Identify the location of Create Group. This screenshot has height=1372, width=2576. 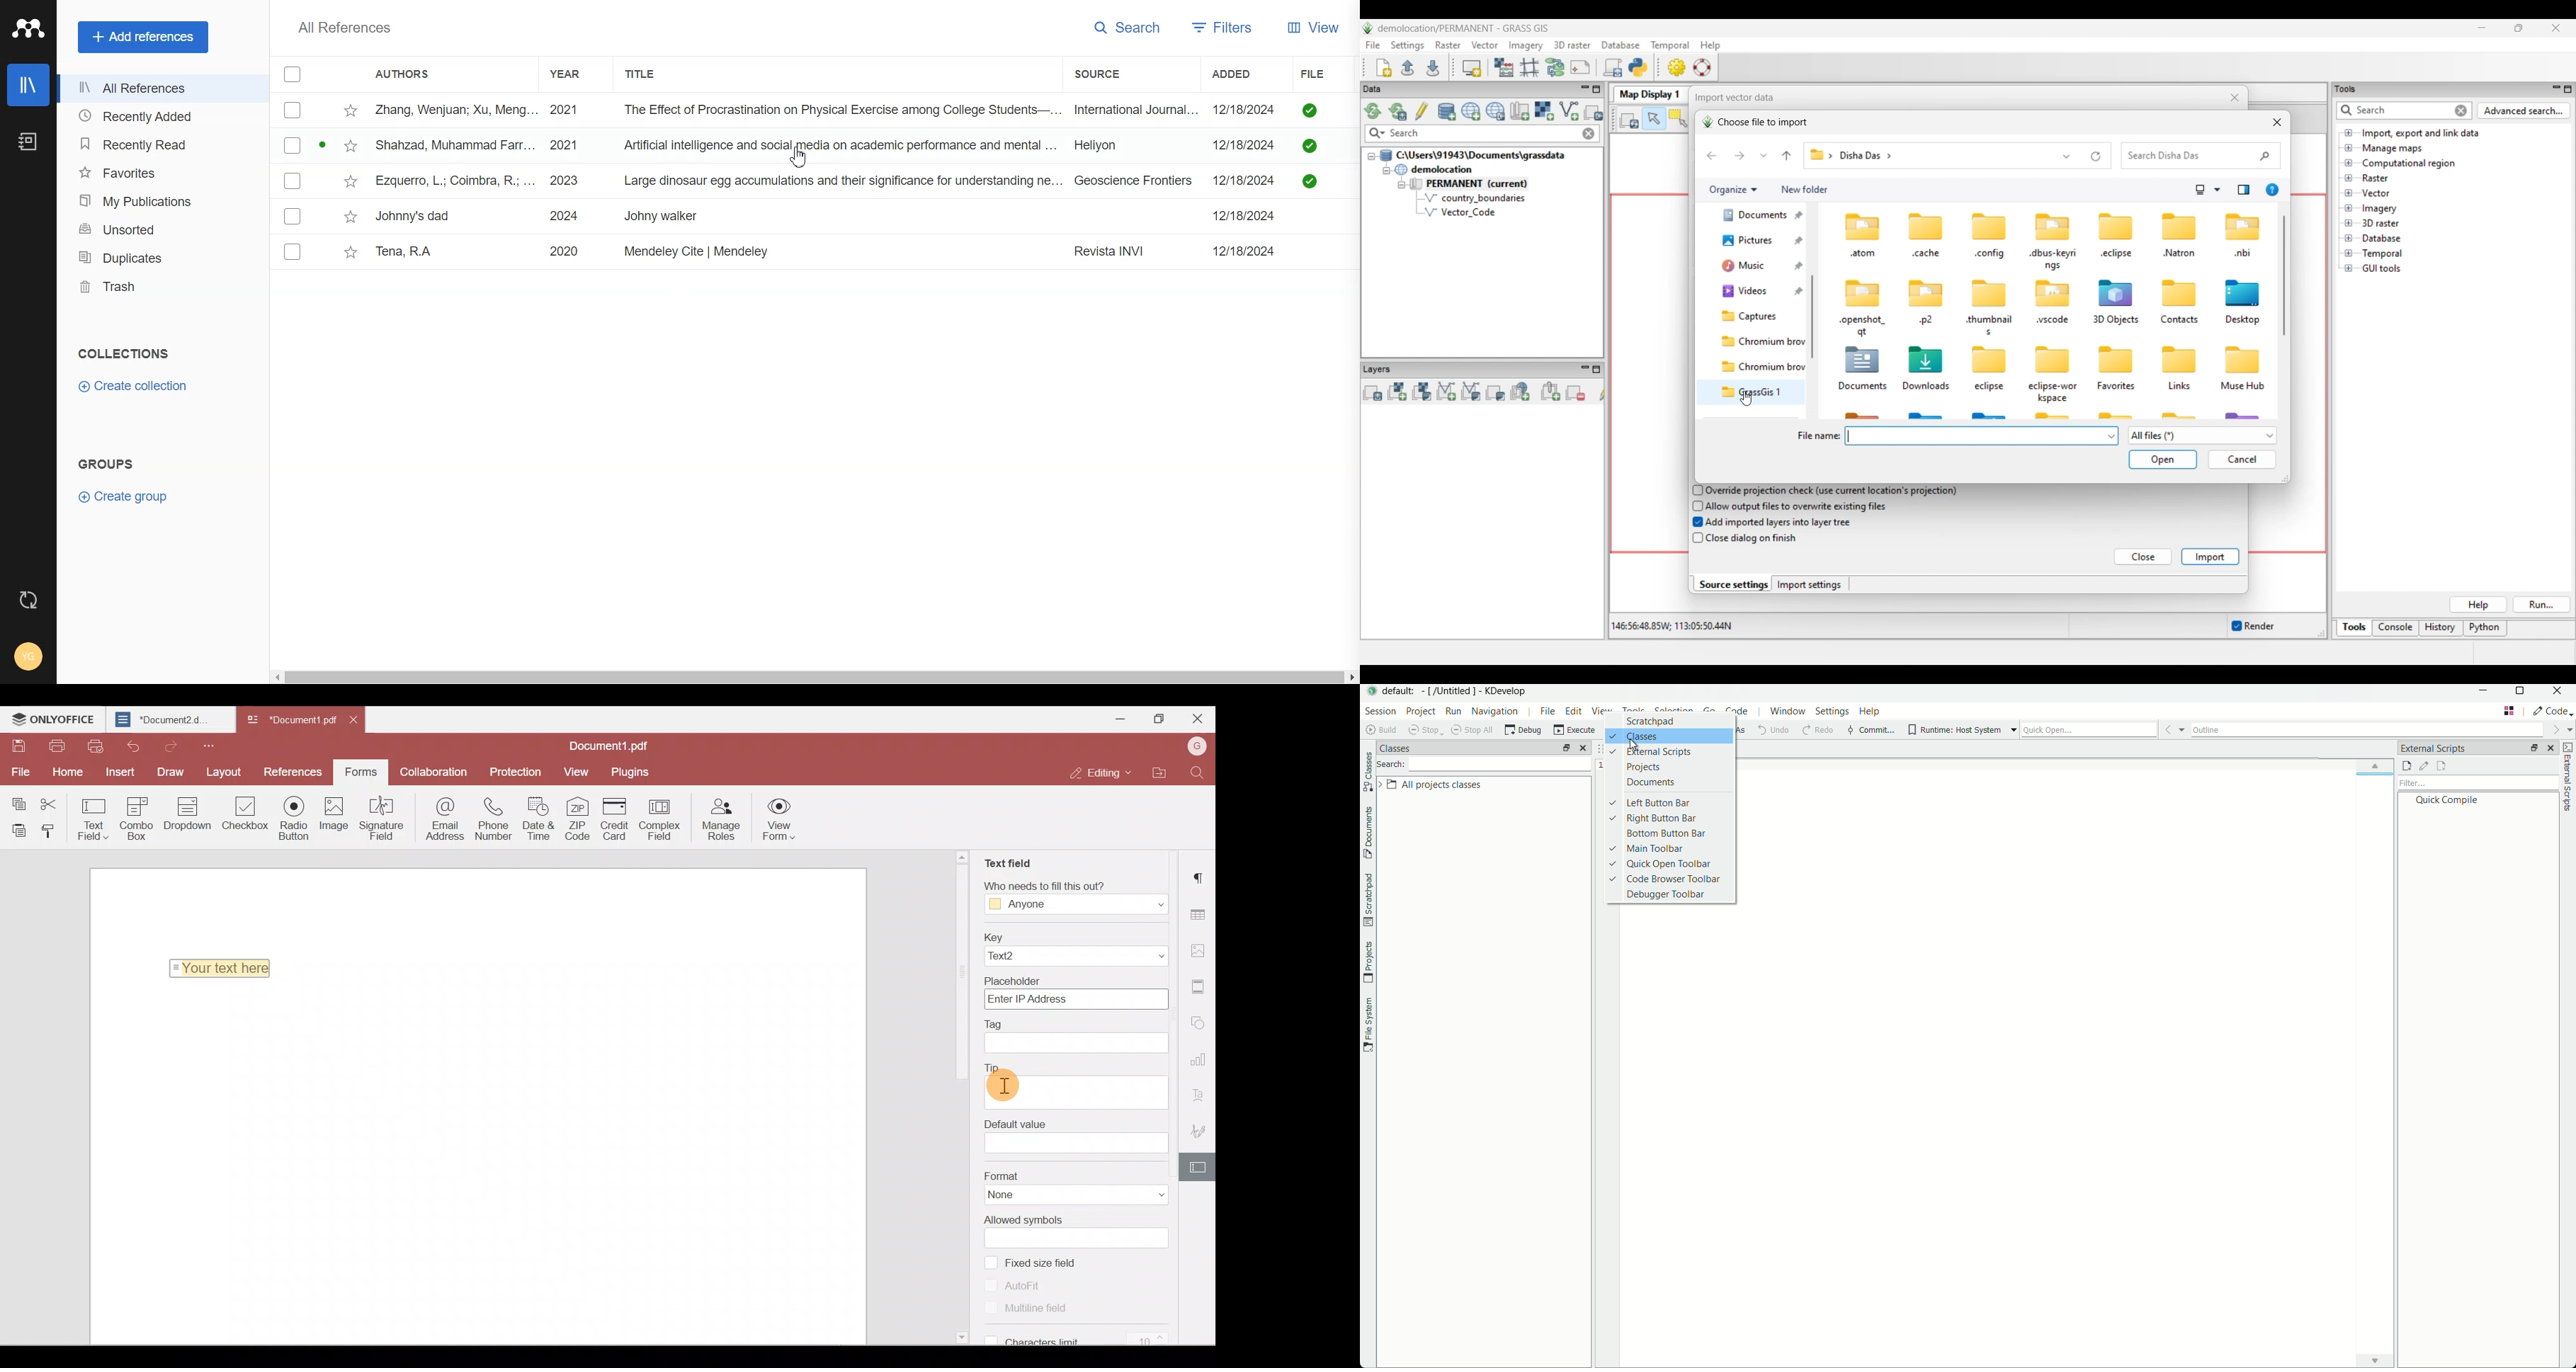
(130, 496).